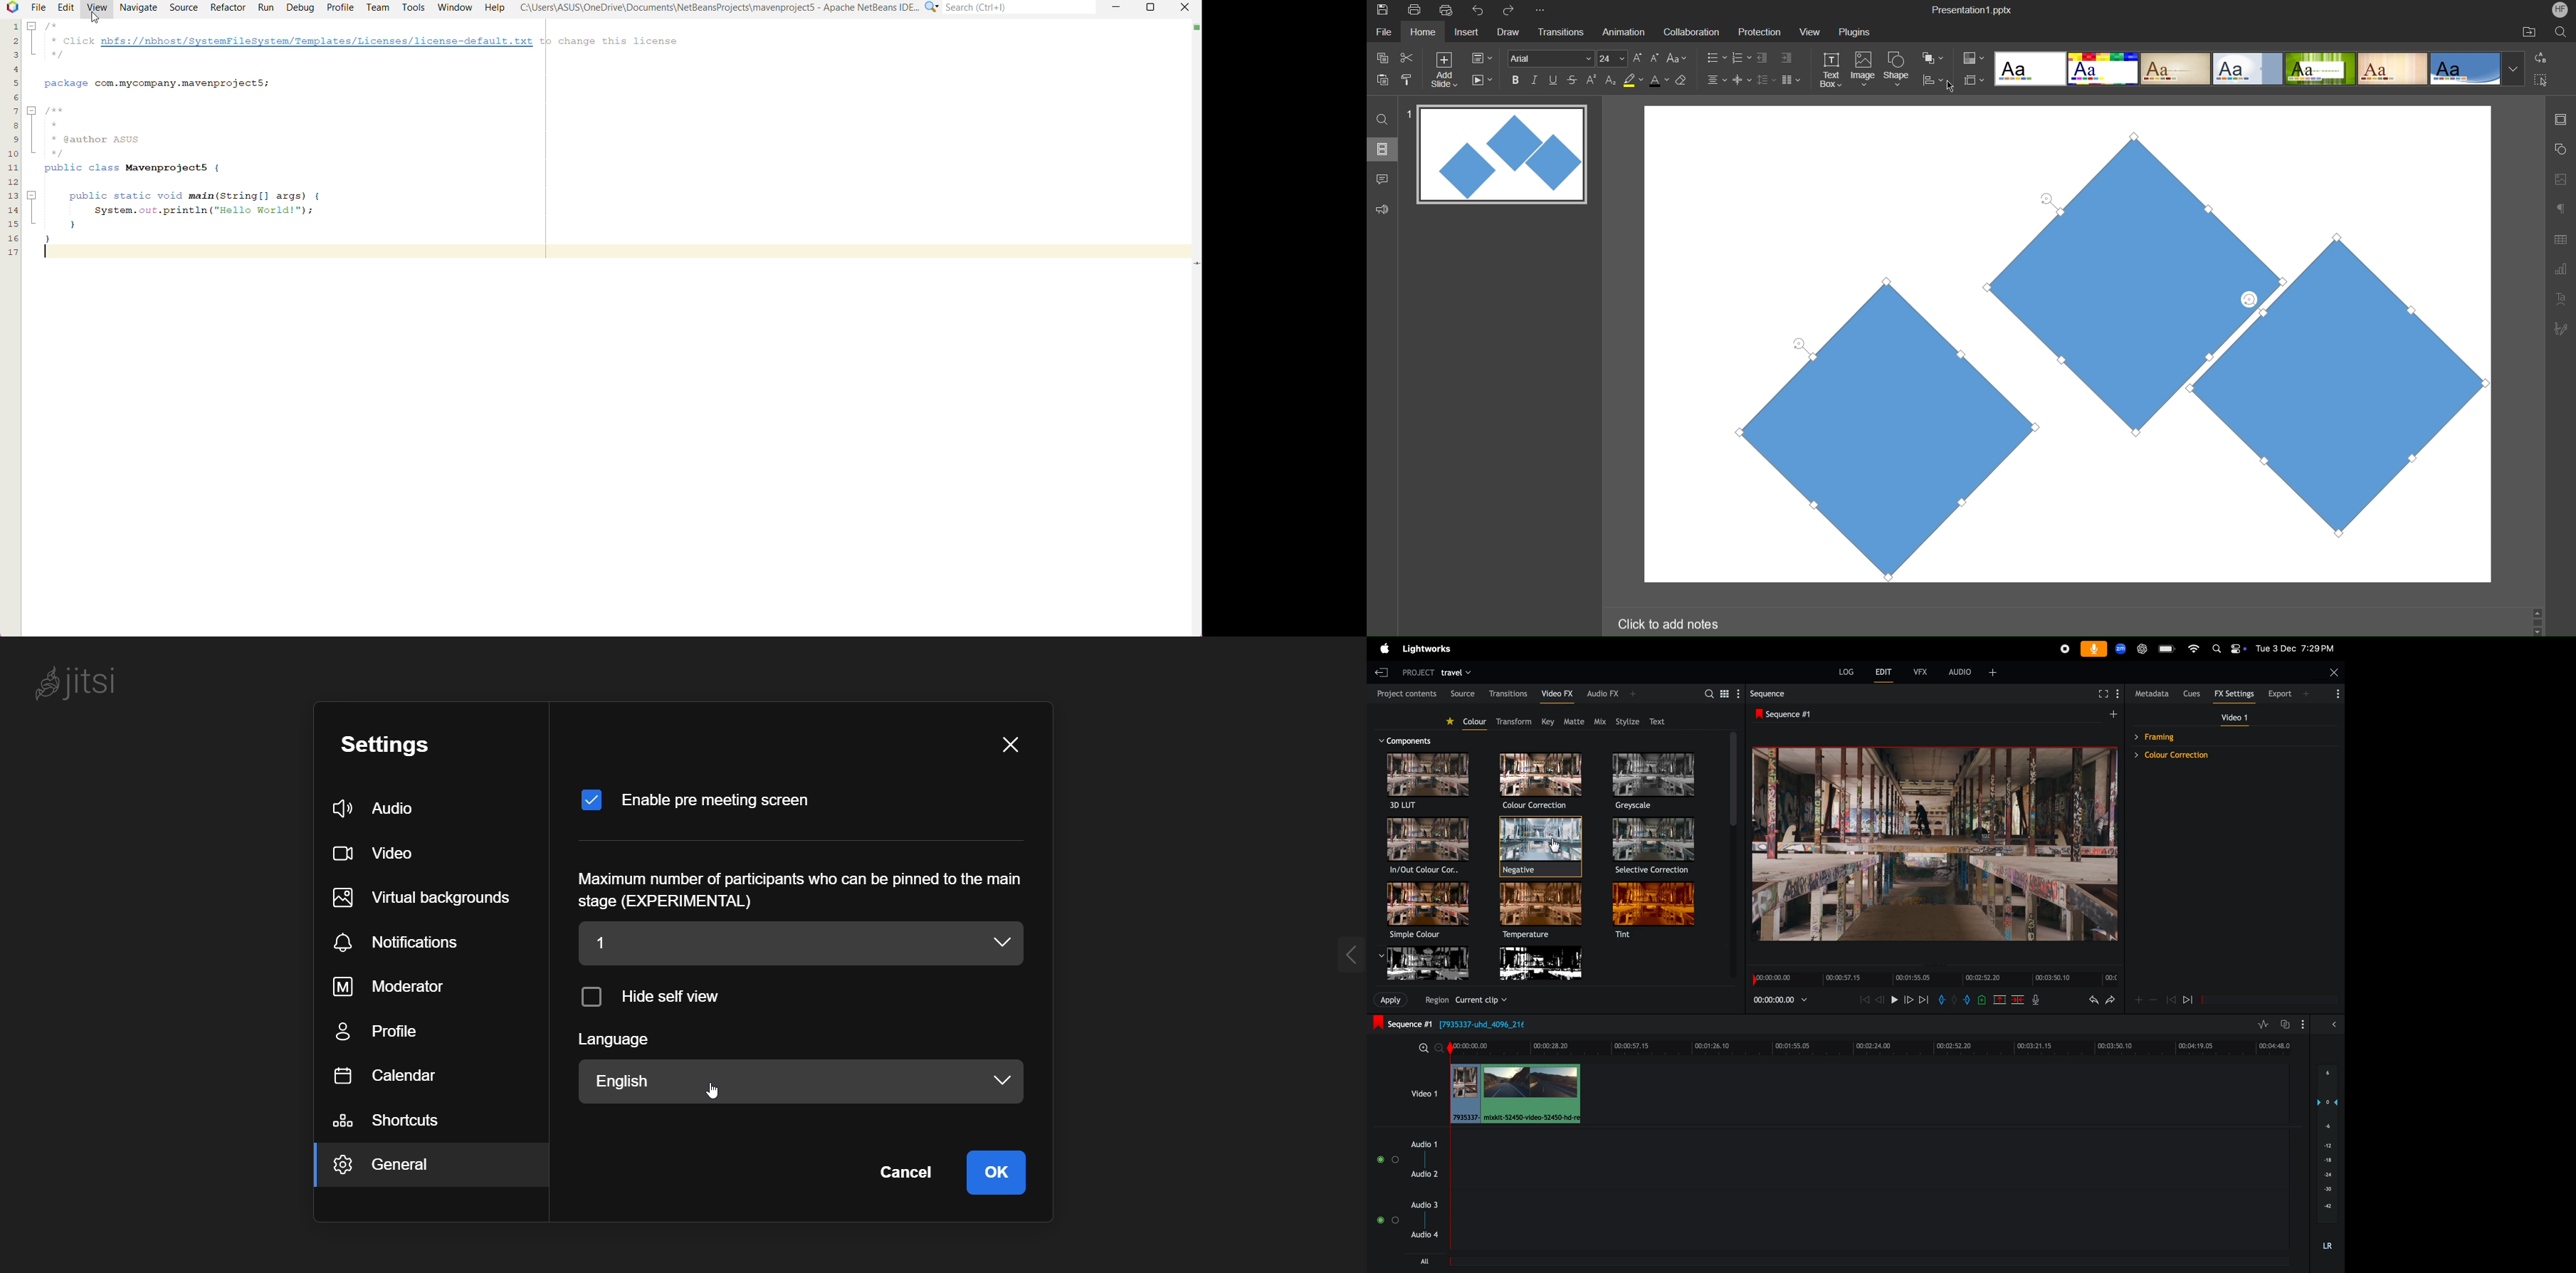  Describe the element at coordinates (1383, 78) in the screenshot. I see `Paste` at that location.